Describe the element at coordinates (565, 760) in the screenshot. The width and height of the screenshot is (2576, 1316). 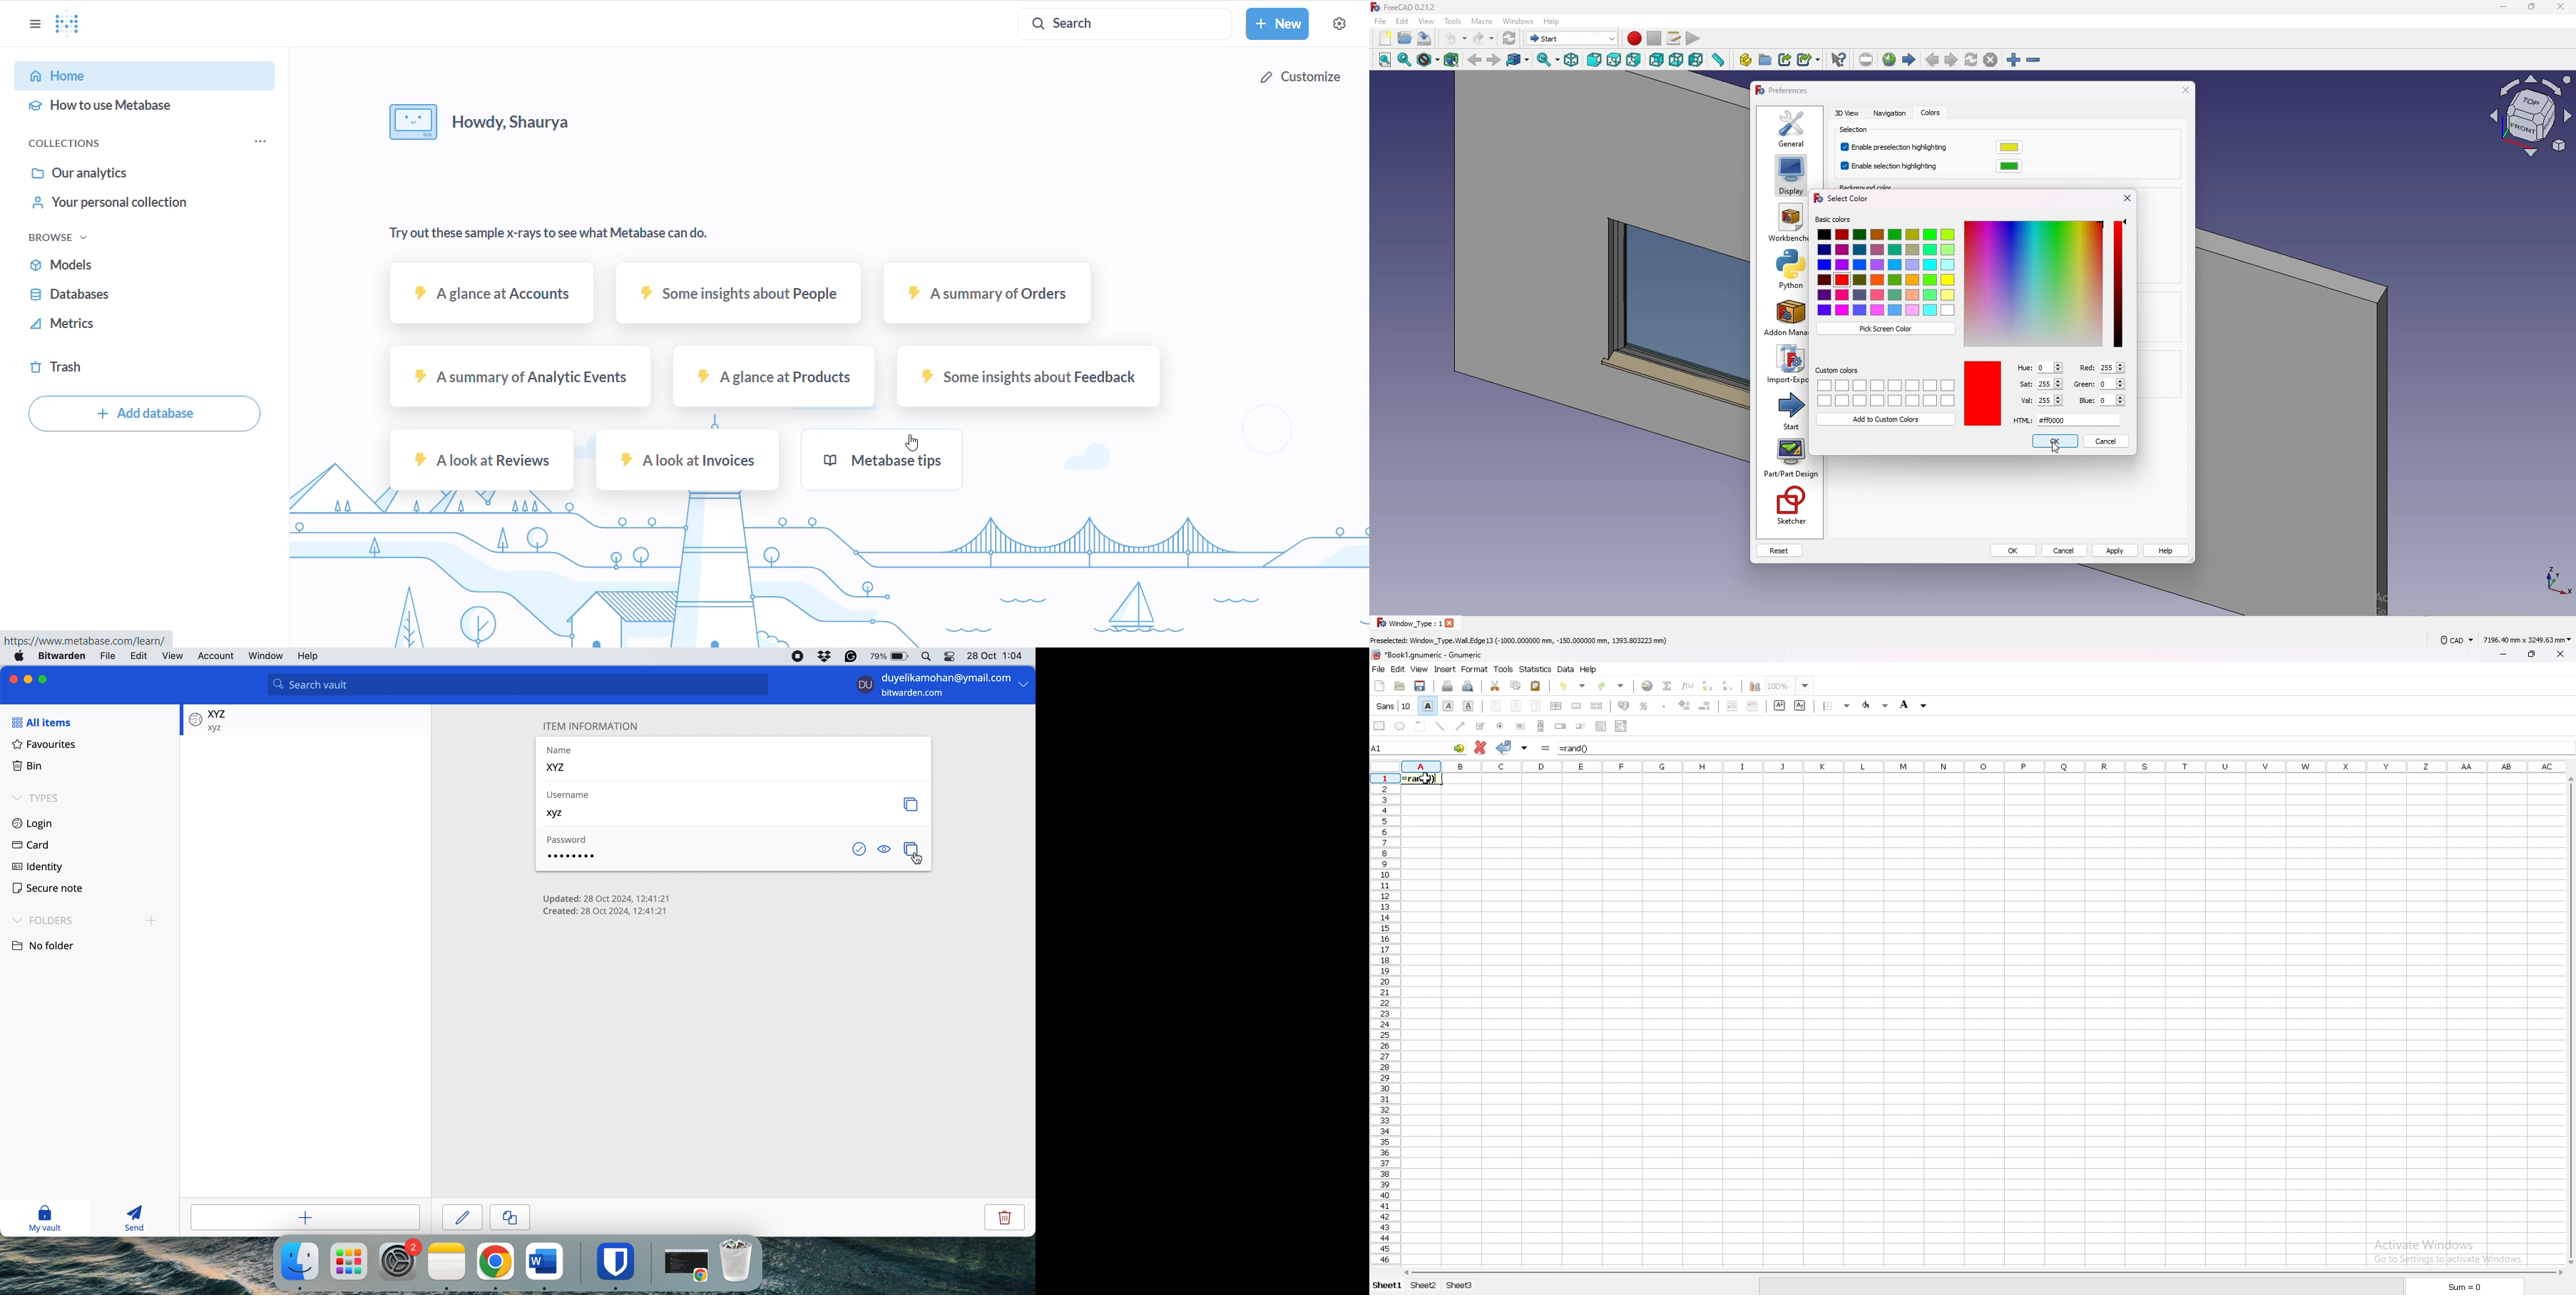
I see `name` at that location.